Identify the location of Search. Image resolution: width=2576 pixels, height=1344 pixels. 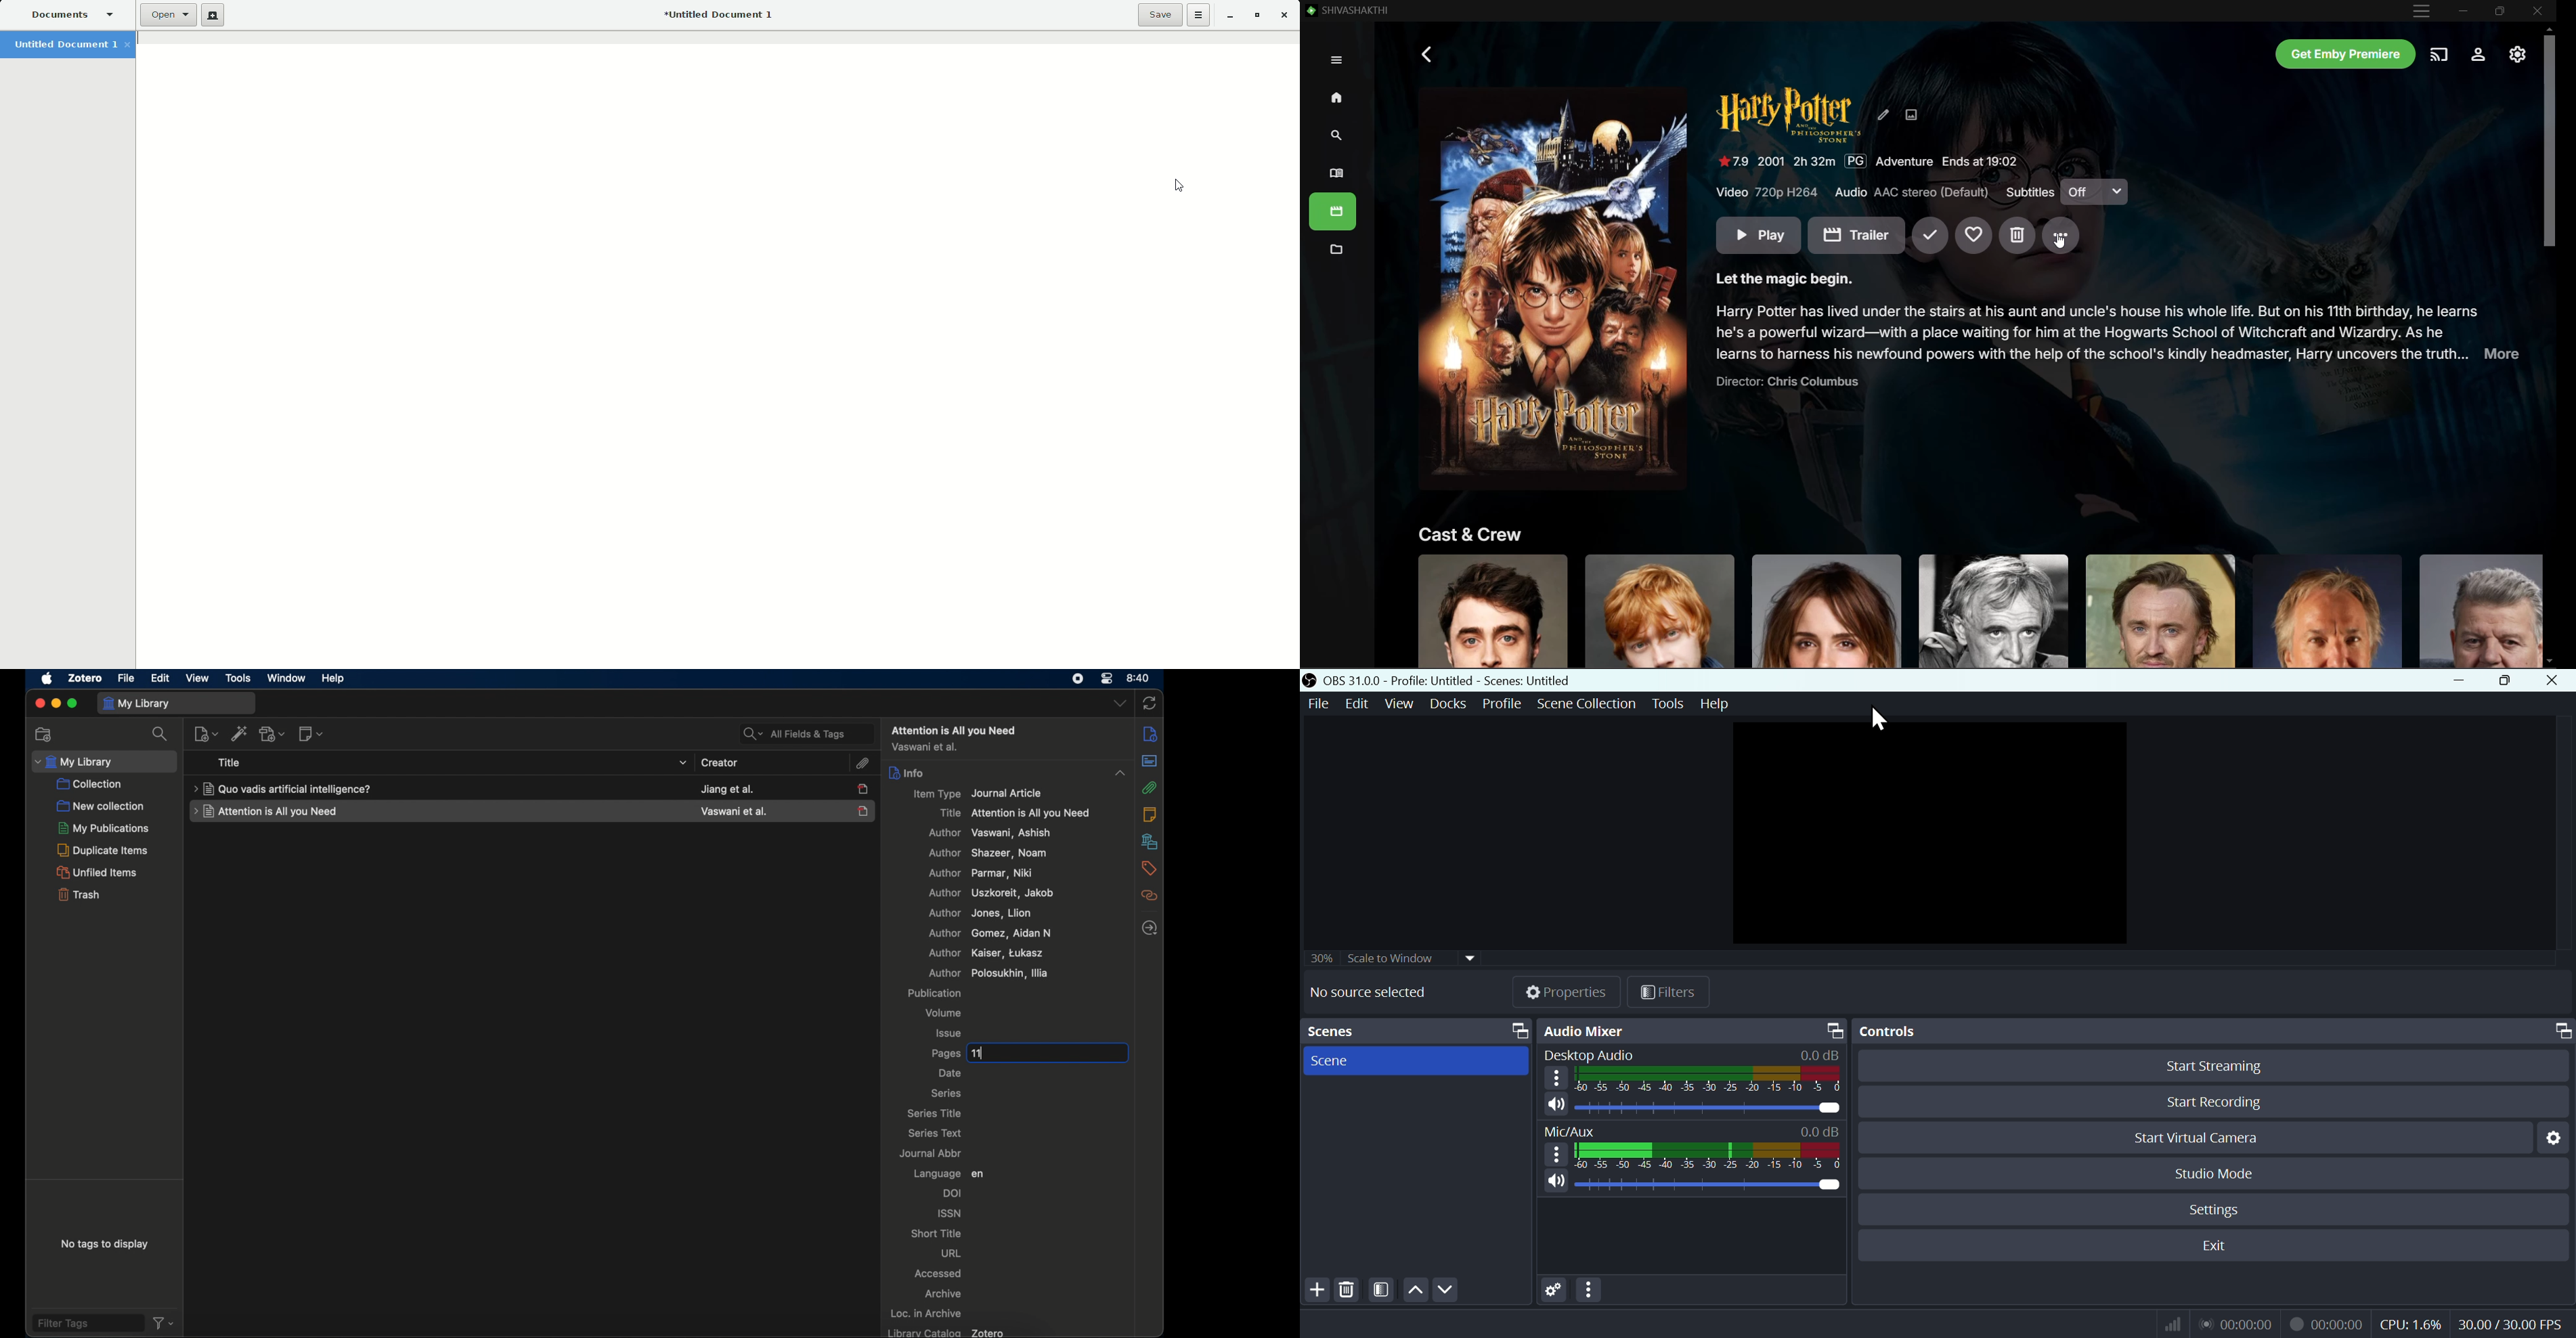
(1333, 136).